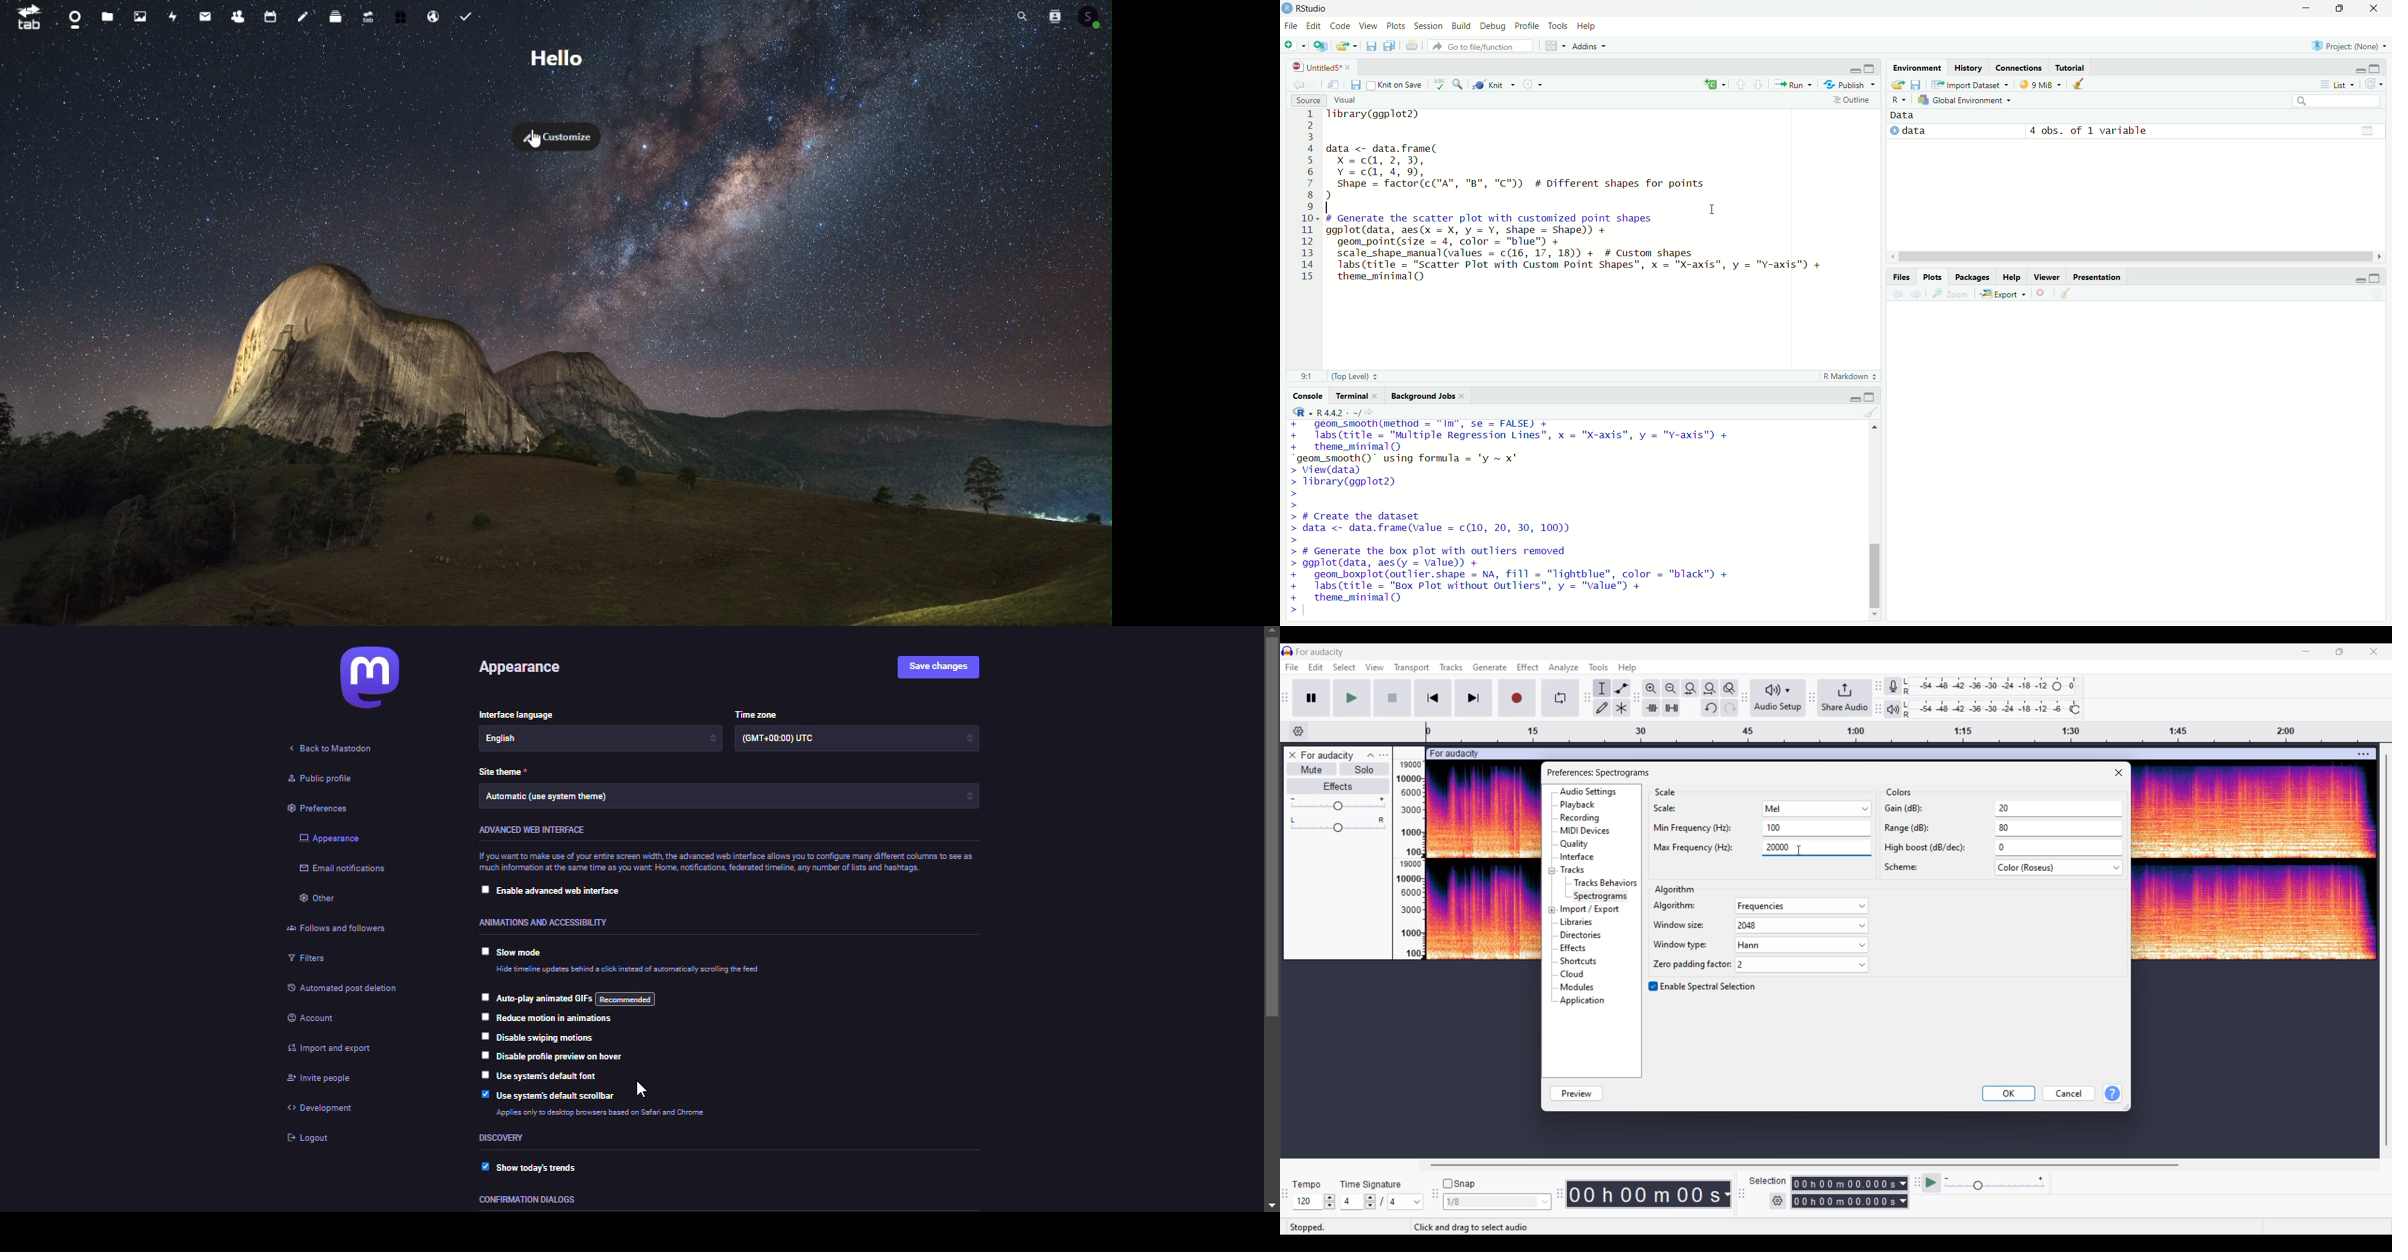  Describe the element at coordinates (1306, 8) in the screenshot. I see `RStudio` at that location.